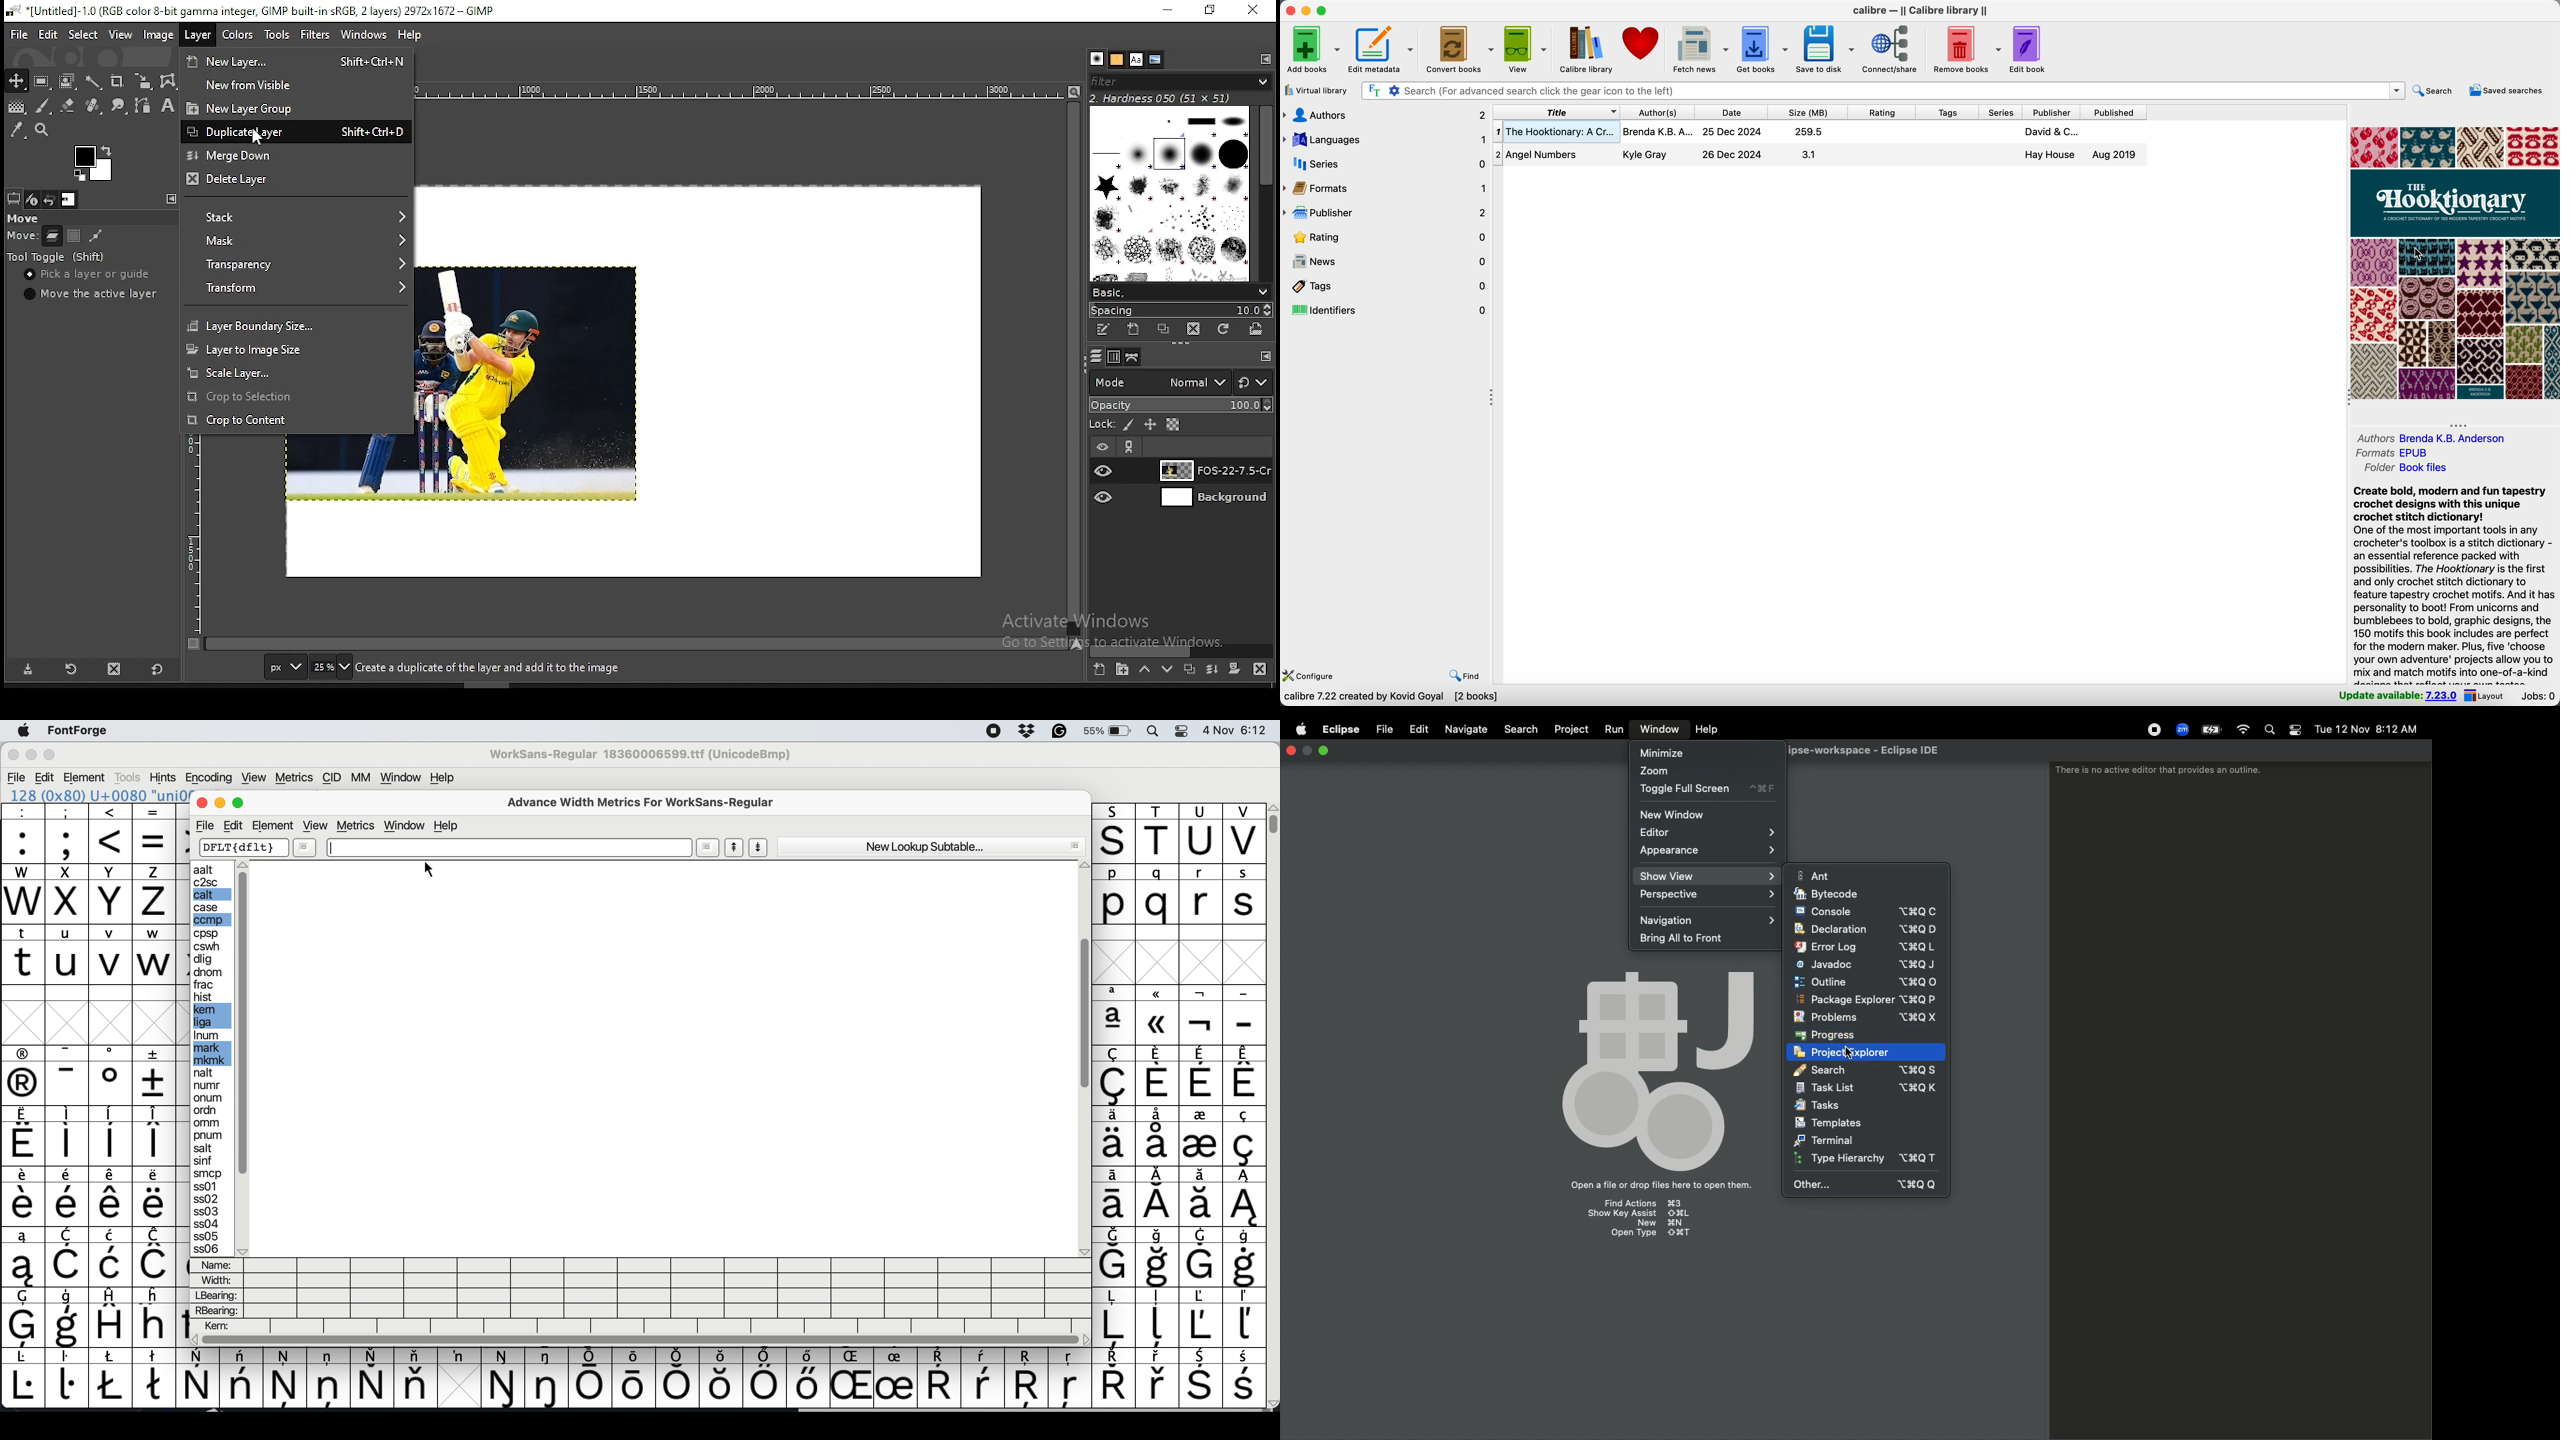  Describe the element at coordinates (1656, 112) in the screenshot. I see `author(s)` at that location.